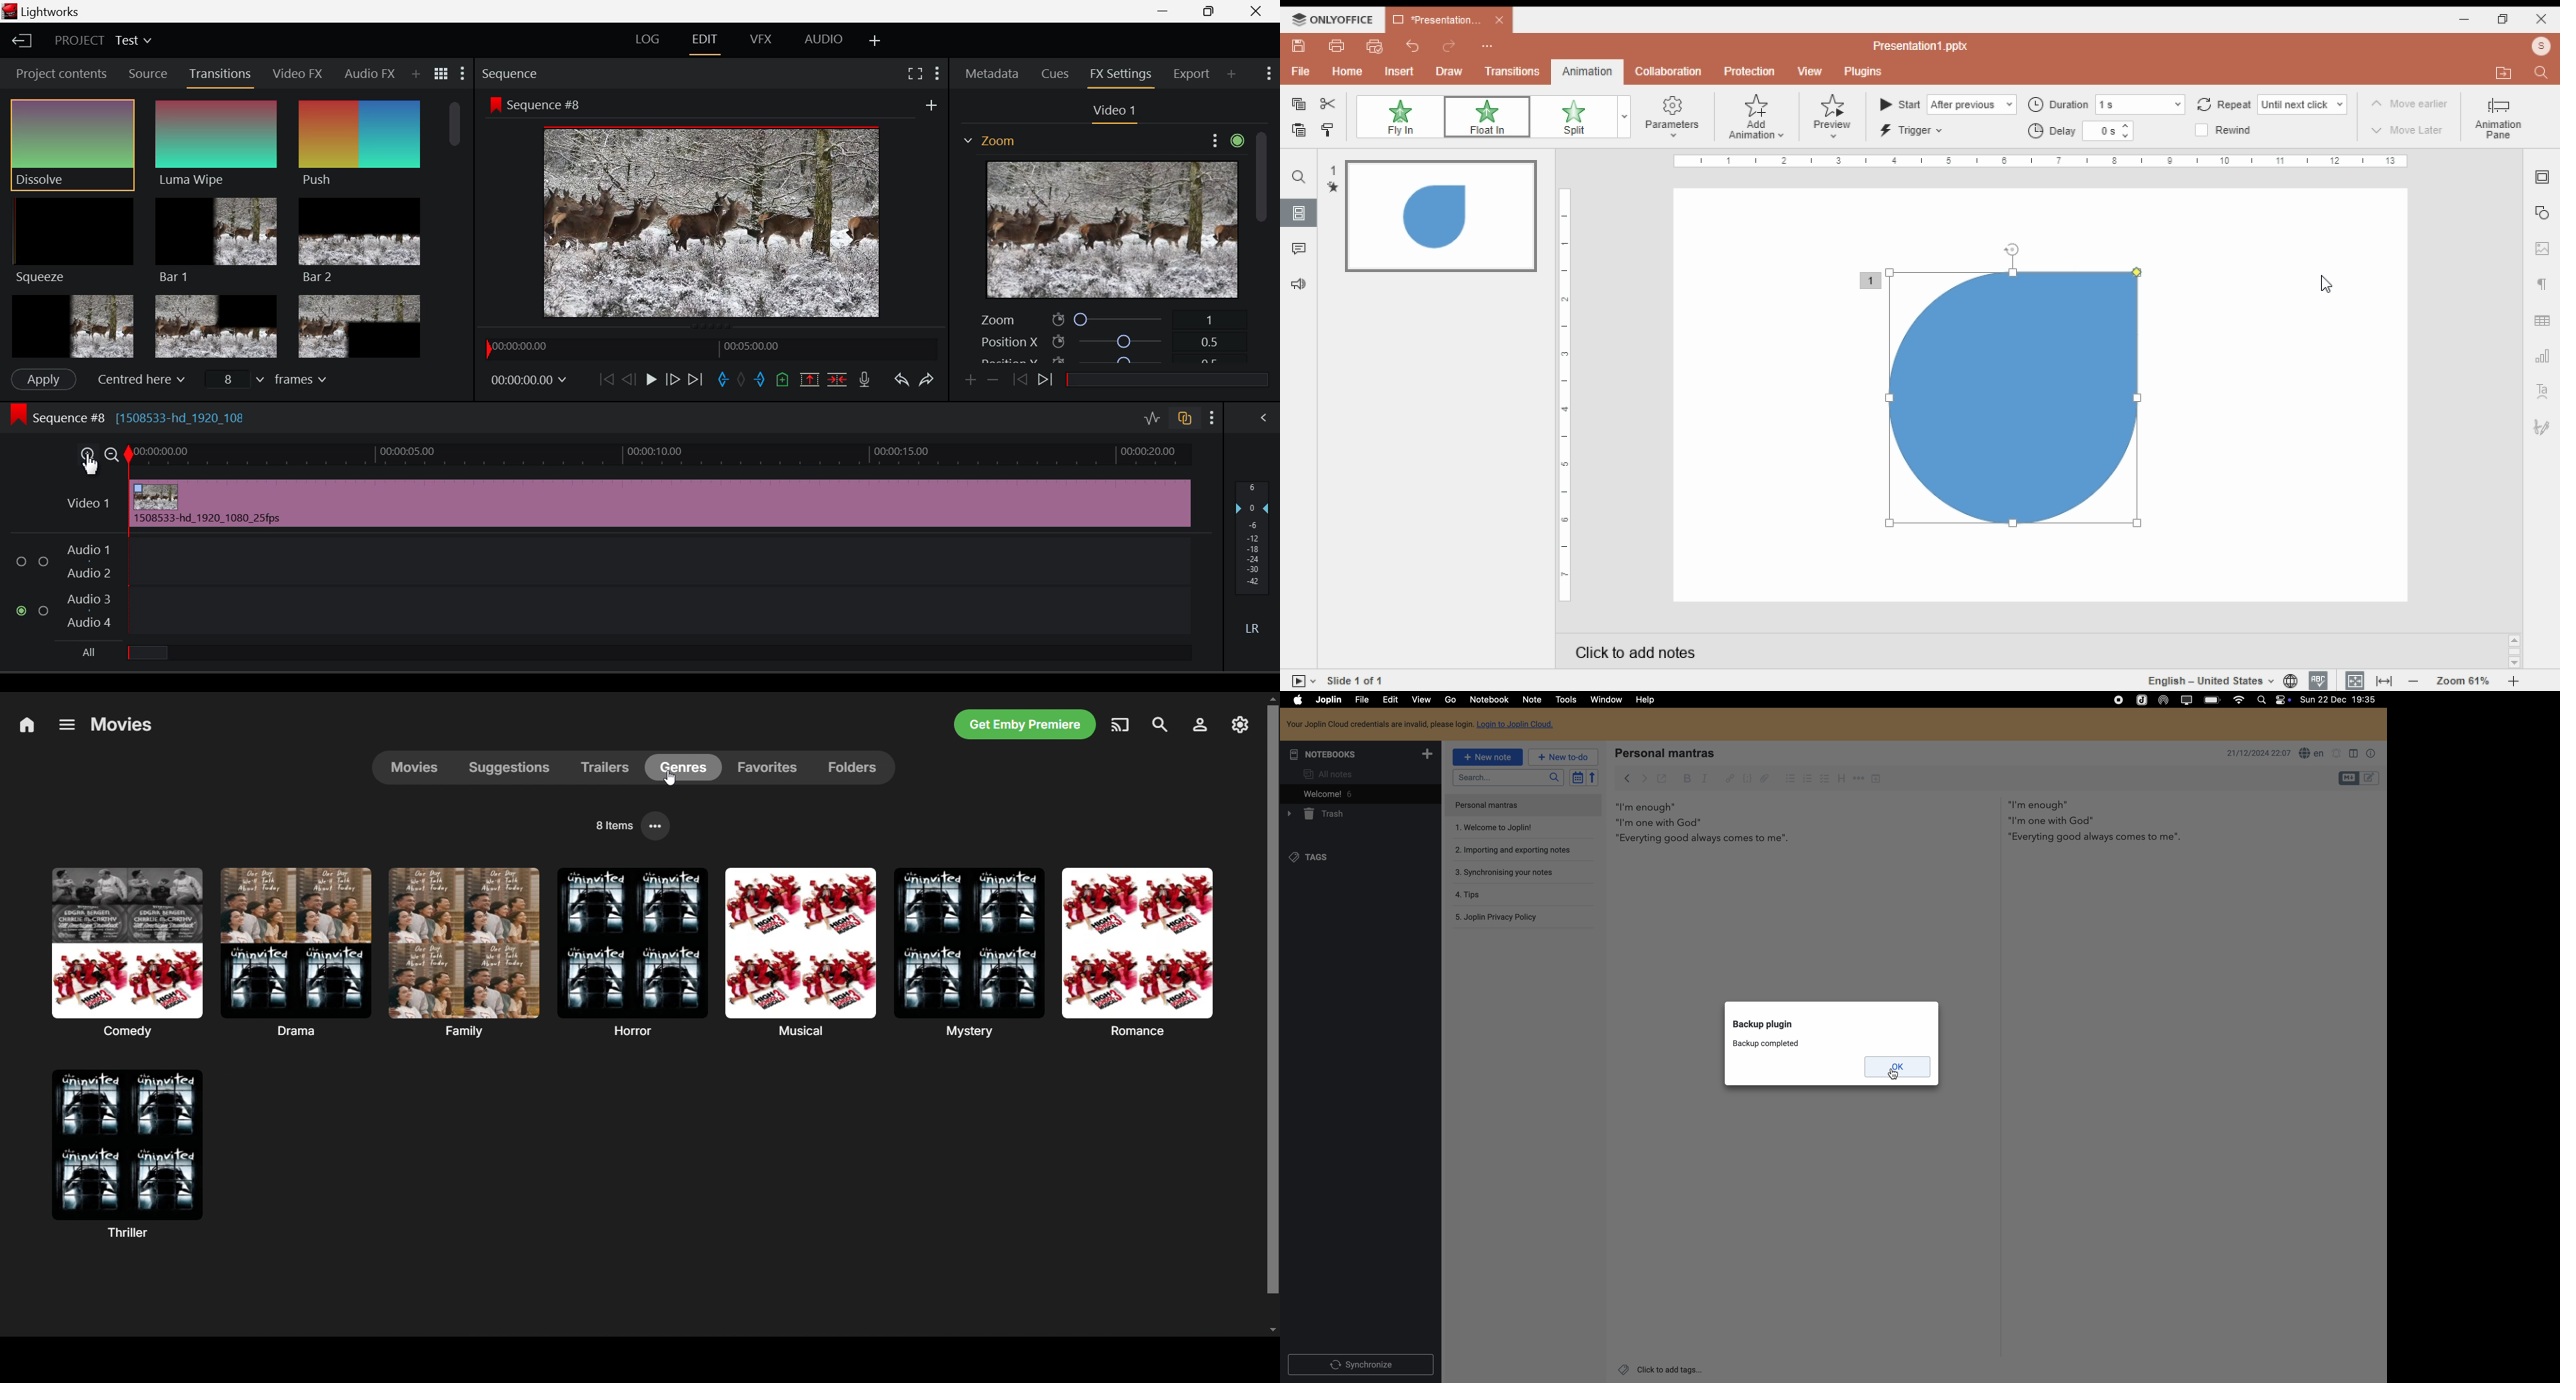 Image resolution: width=2576 pixels, height=1400 pixels. I want to click on heading, so click(1842, 779).